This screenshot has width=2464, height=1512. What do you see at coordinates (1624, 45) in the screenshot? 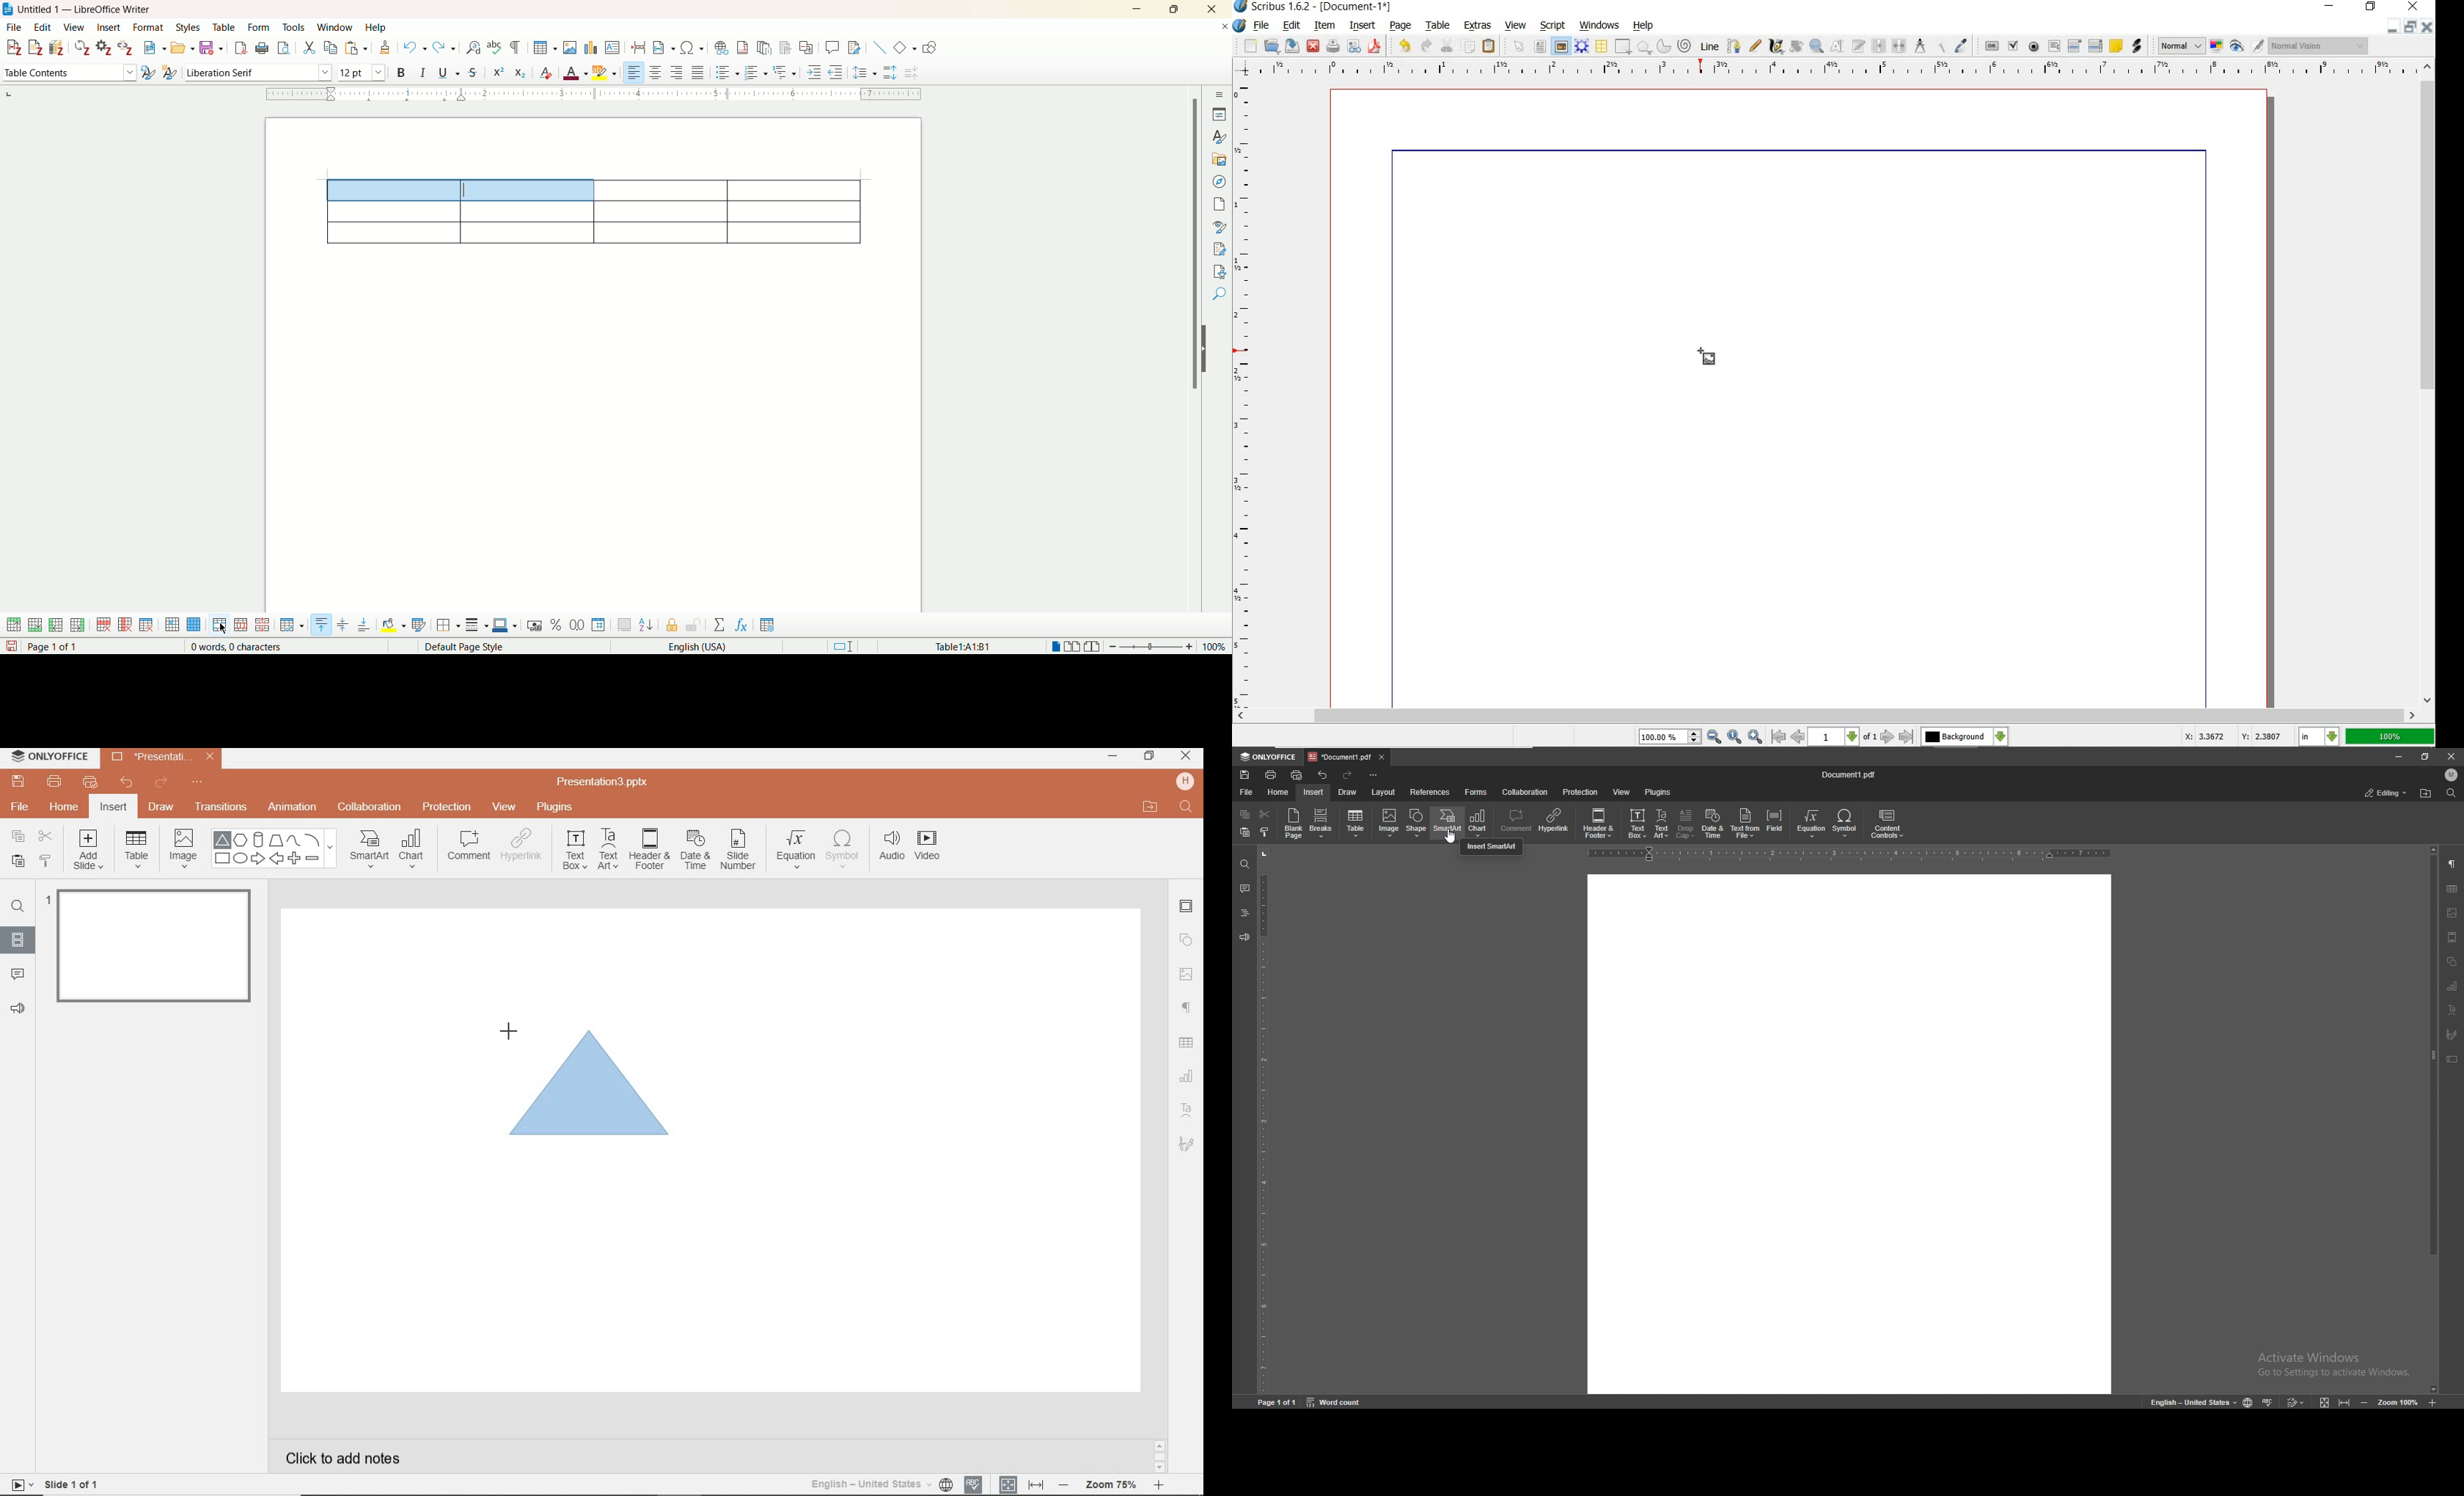
I see `shape` at bounding box center [1624, 45].